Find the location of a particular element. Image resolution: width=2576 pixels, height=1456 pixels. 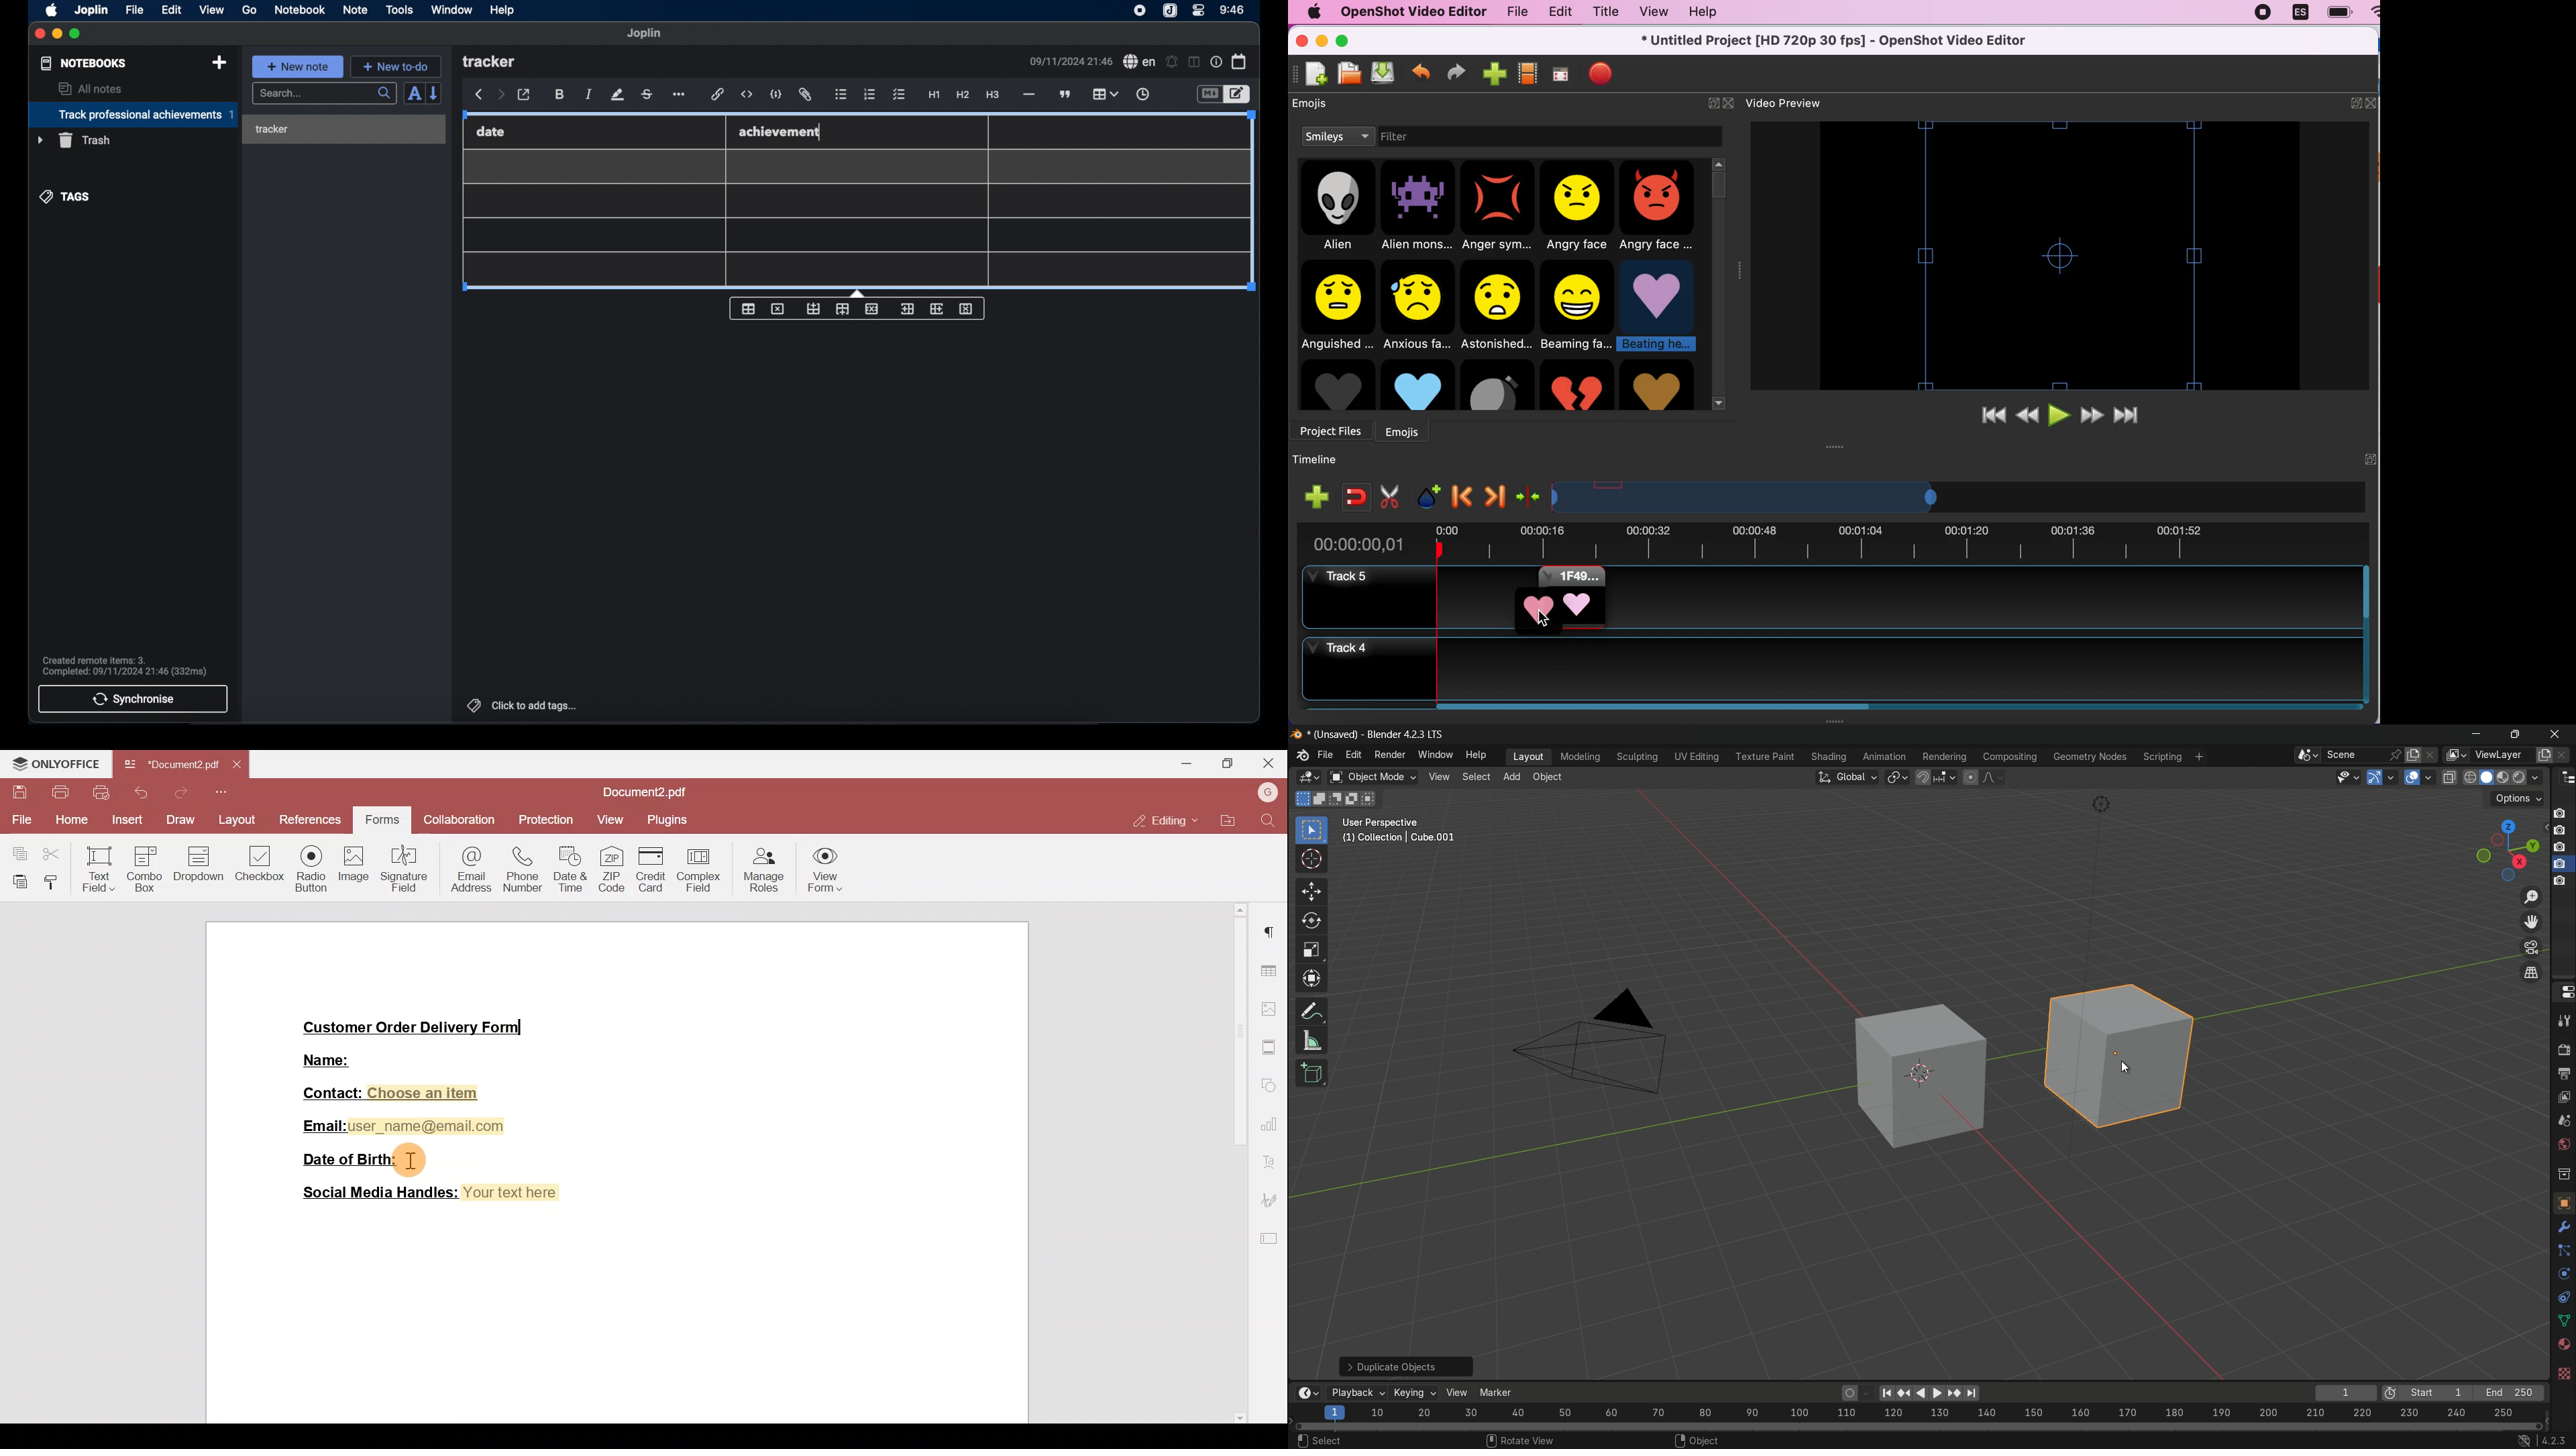

sync notification is located at coordinates (124, 666).